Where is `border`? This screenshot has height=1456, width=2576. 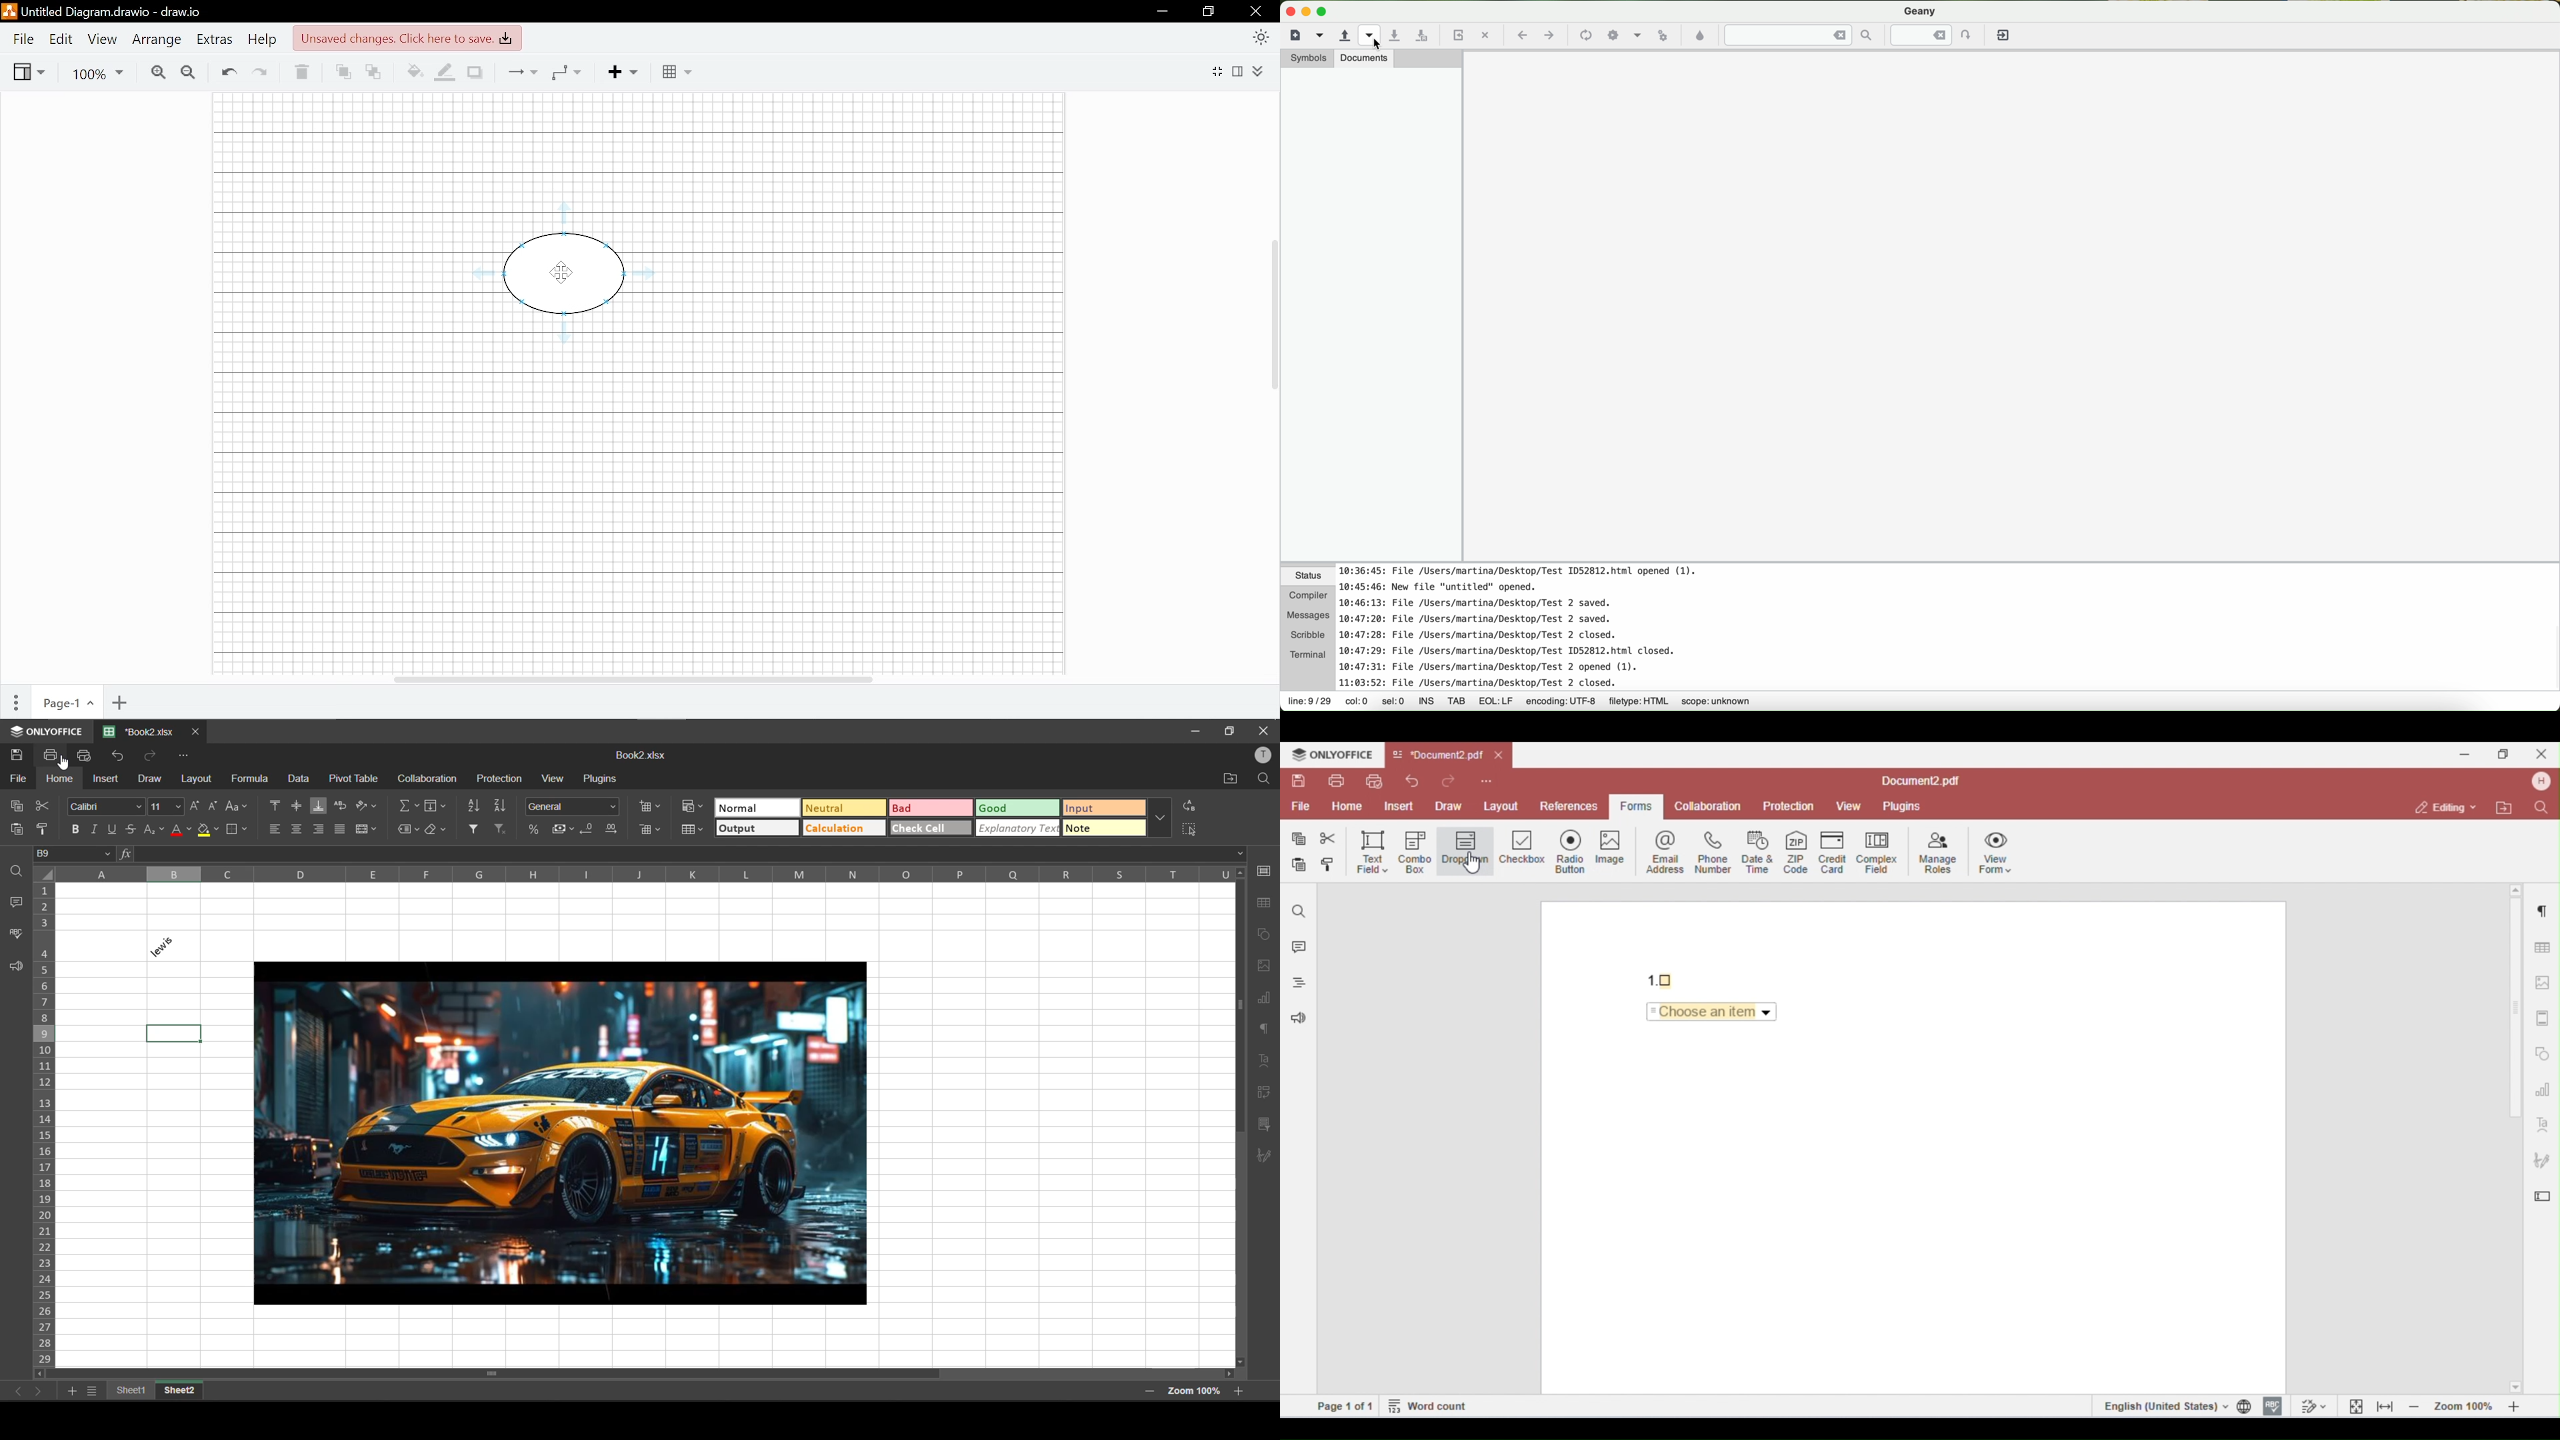 border is located at coordinates (237, 831).